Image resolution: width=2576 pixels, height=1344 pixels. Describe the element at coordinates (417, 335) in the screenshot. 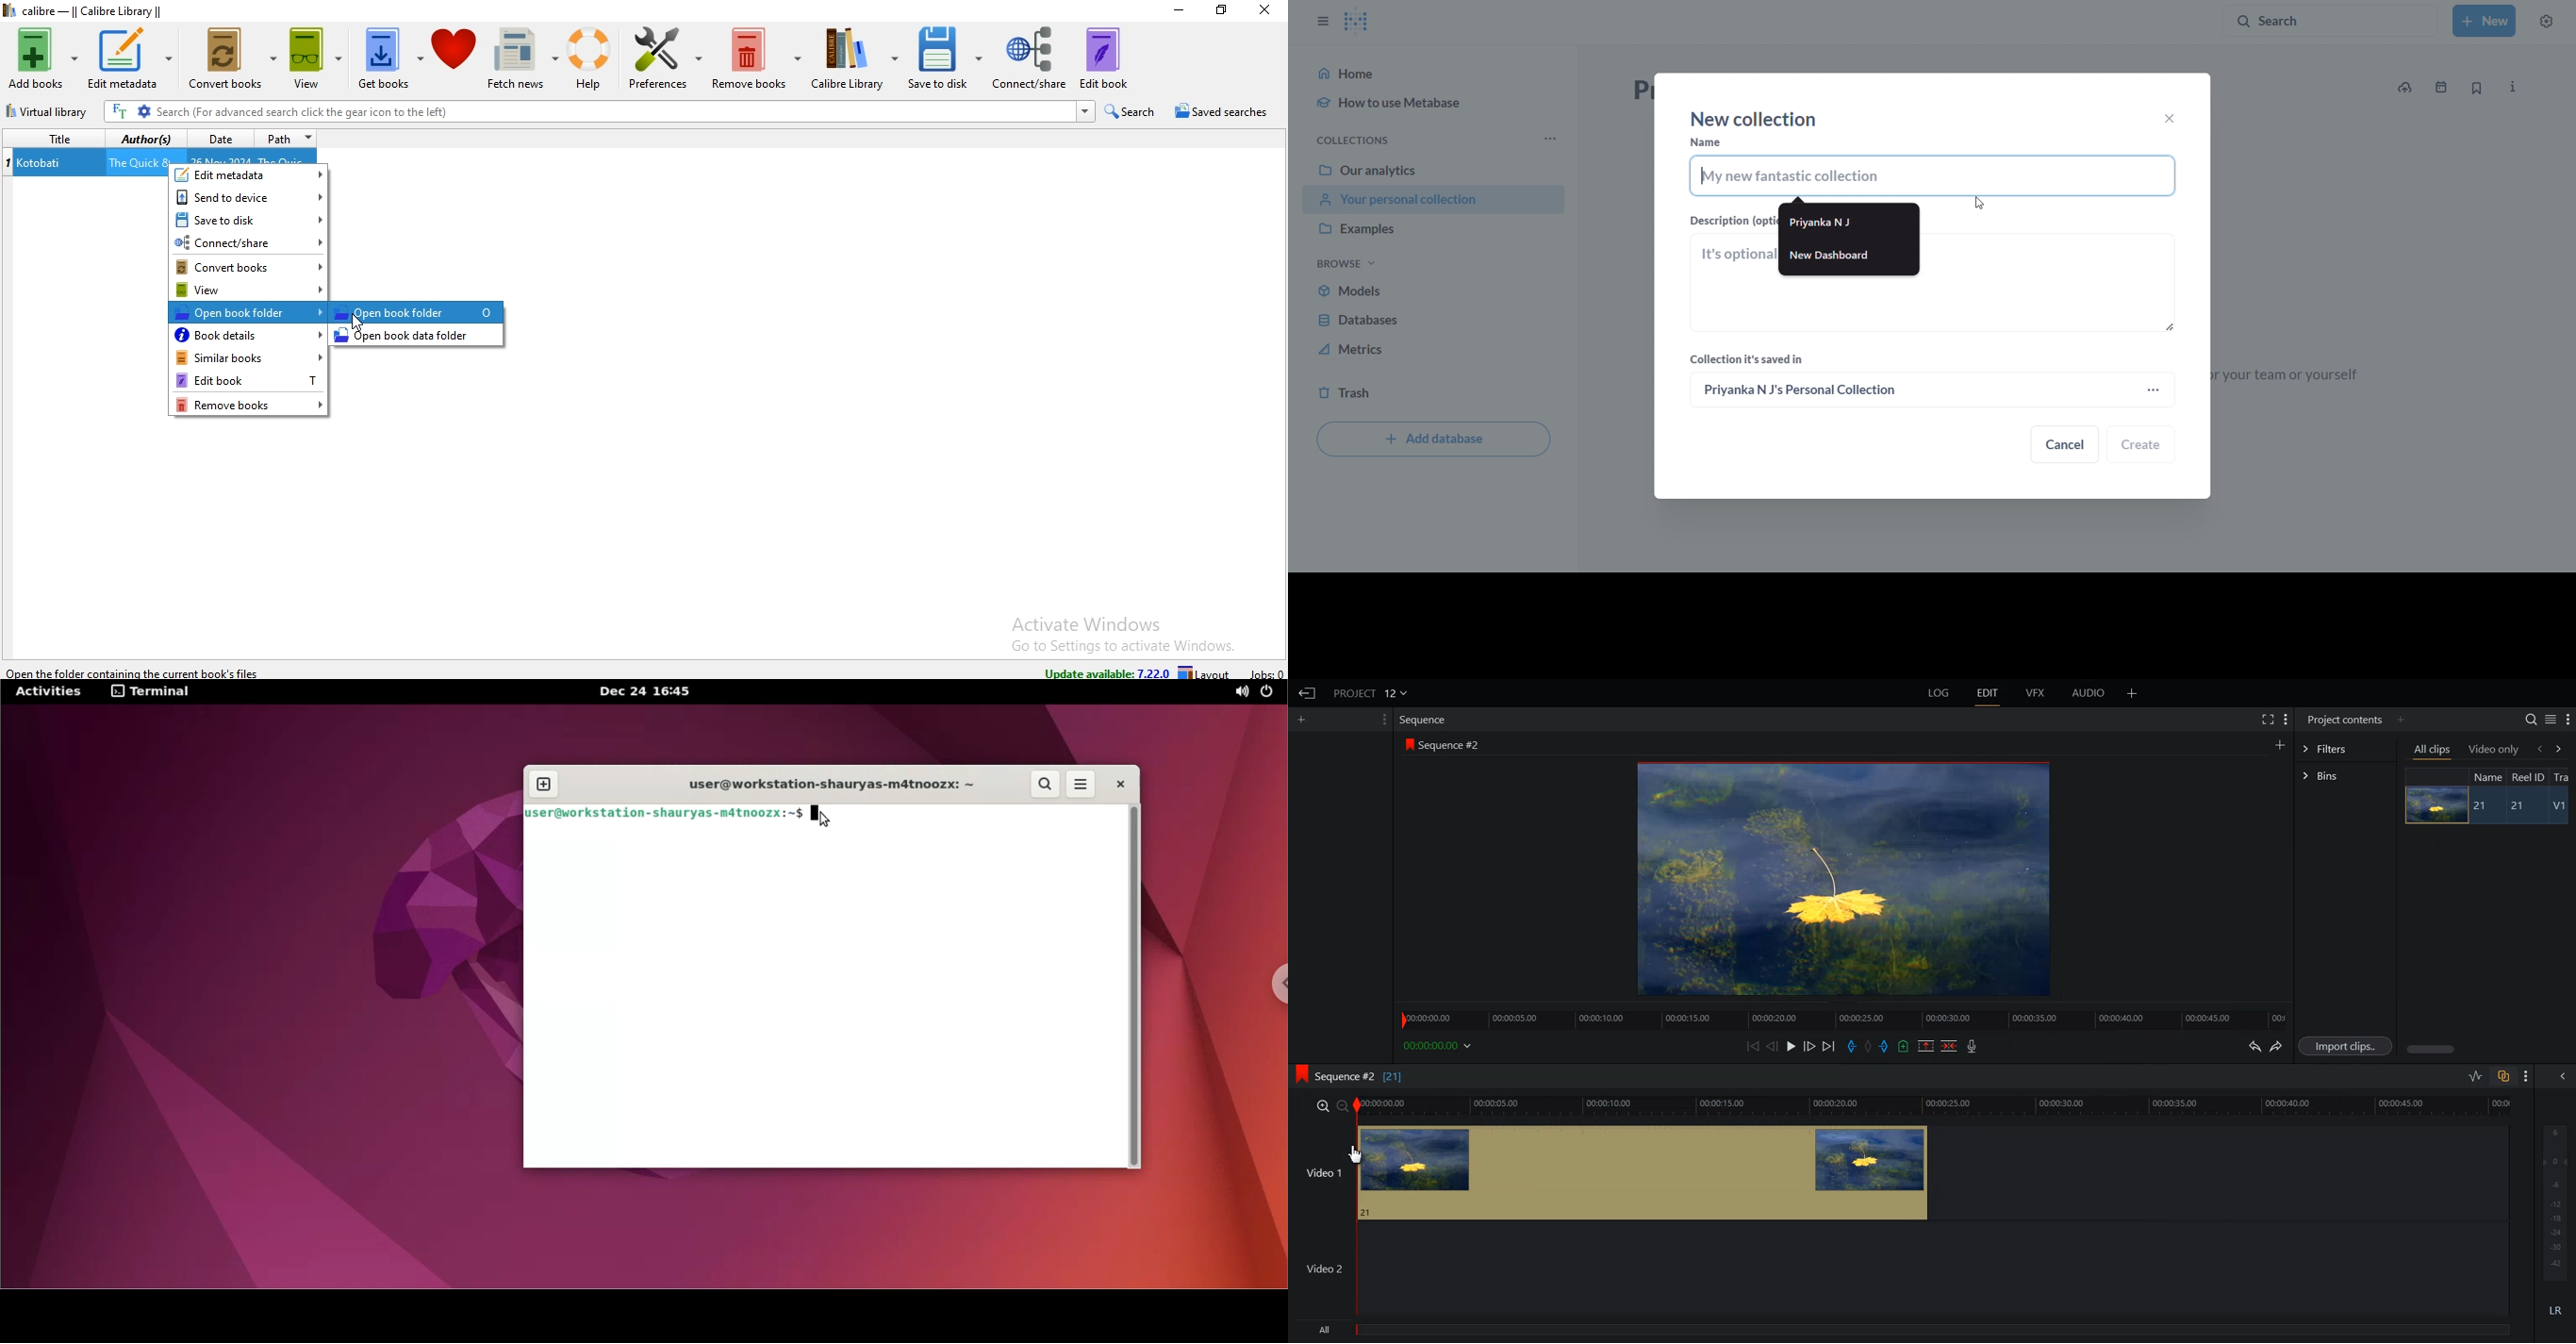

I see `open book data folder` at that location.